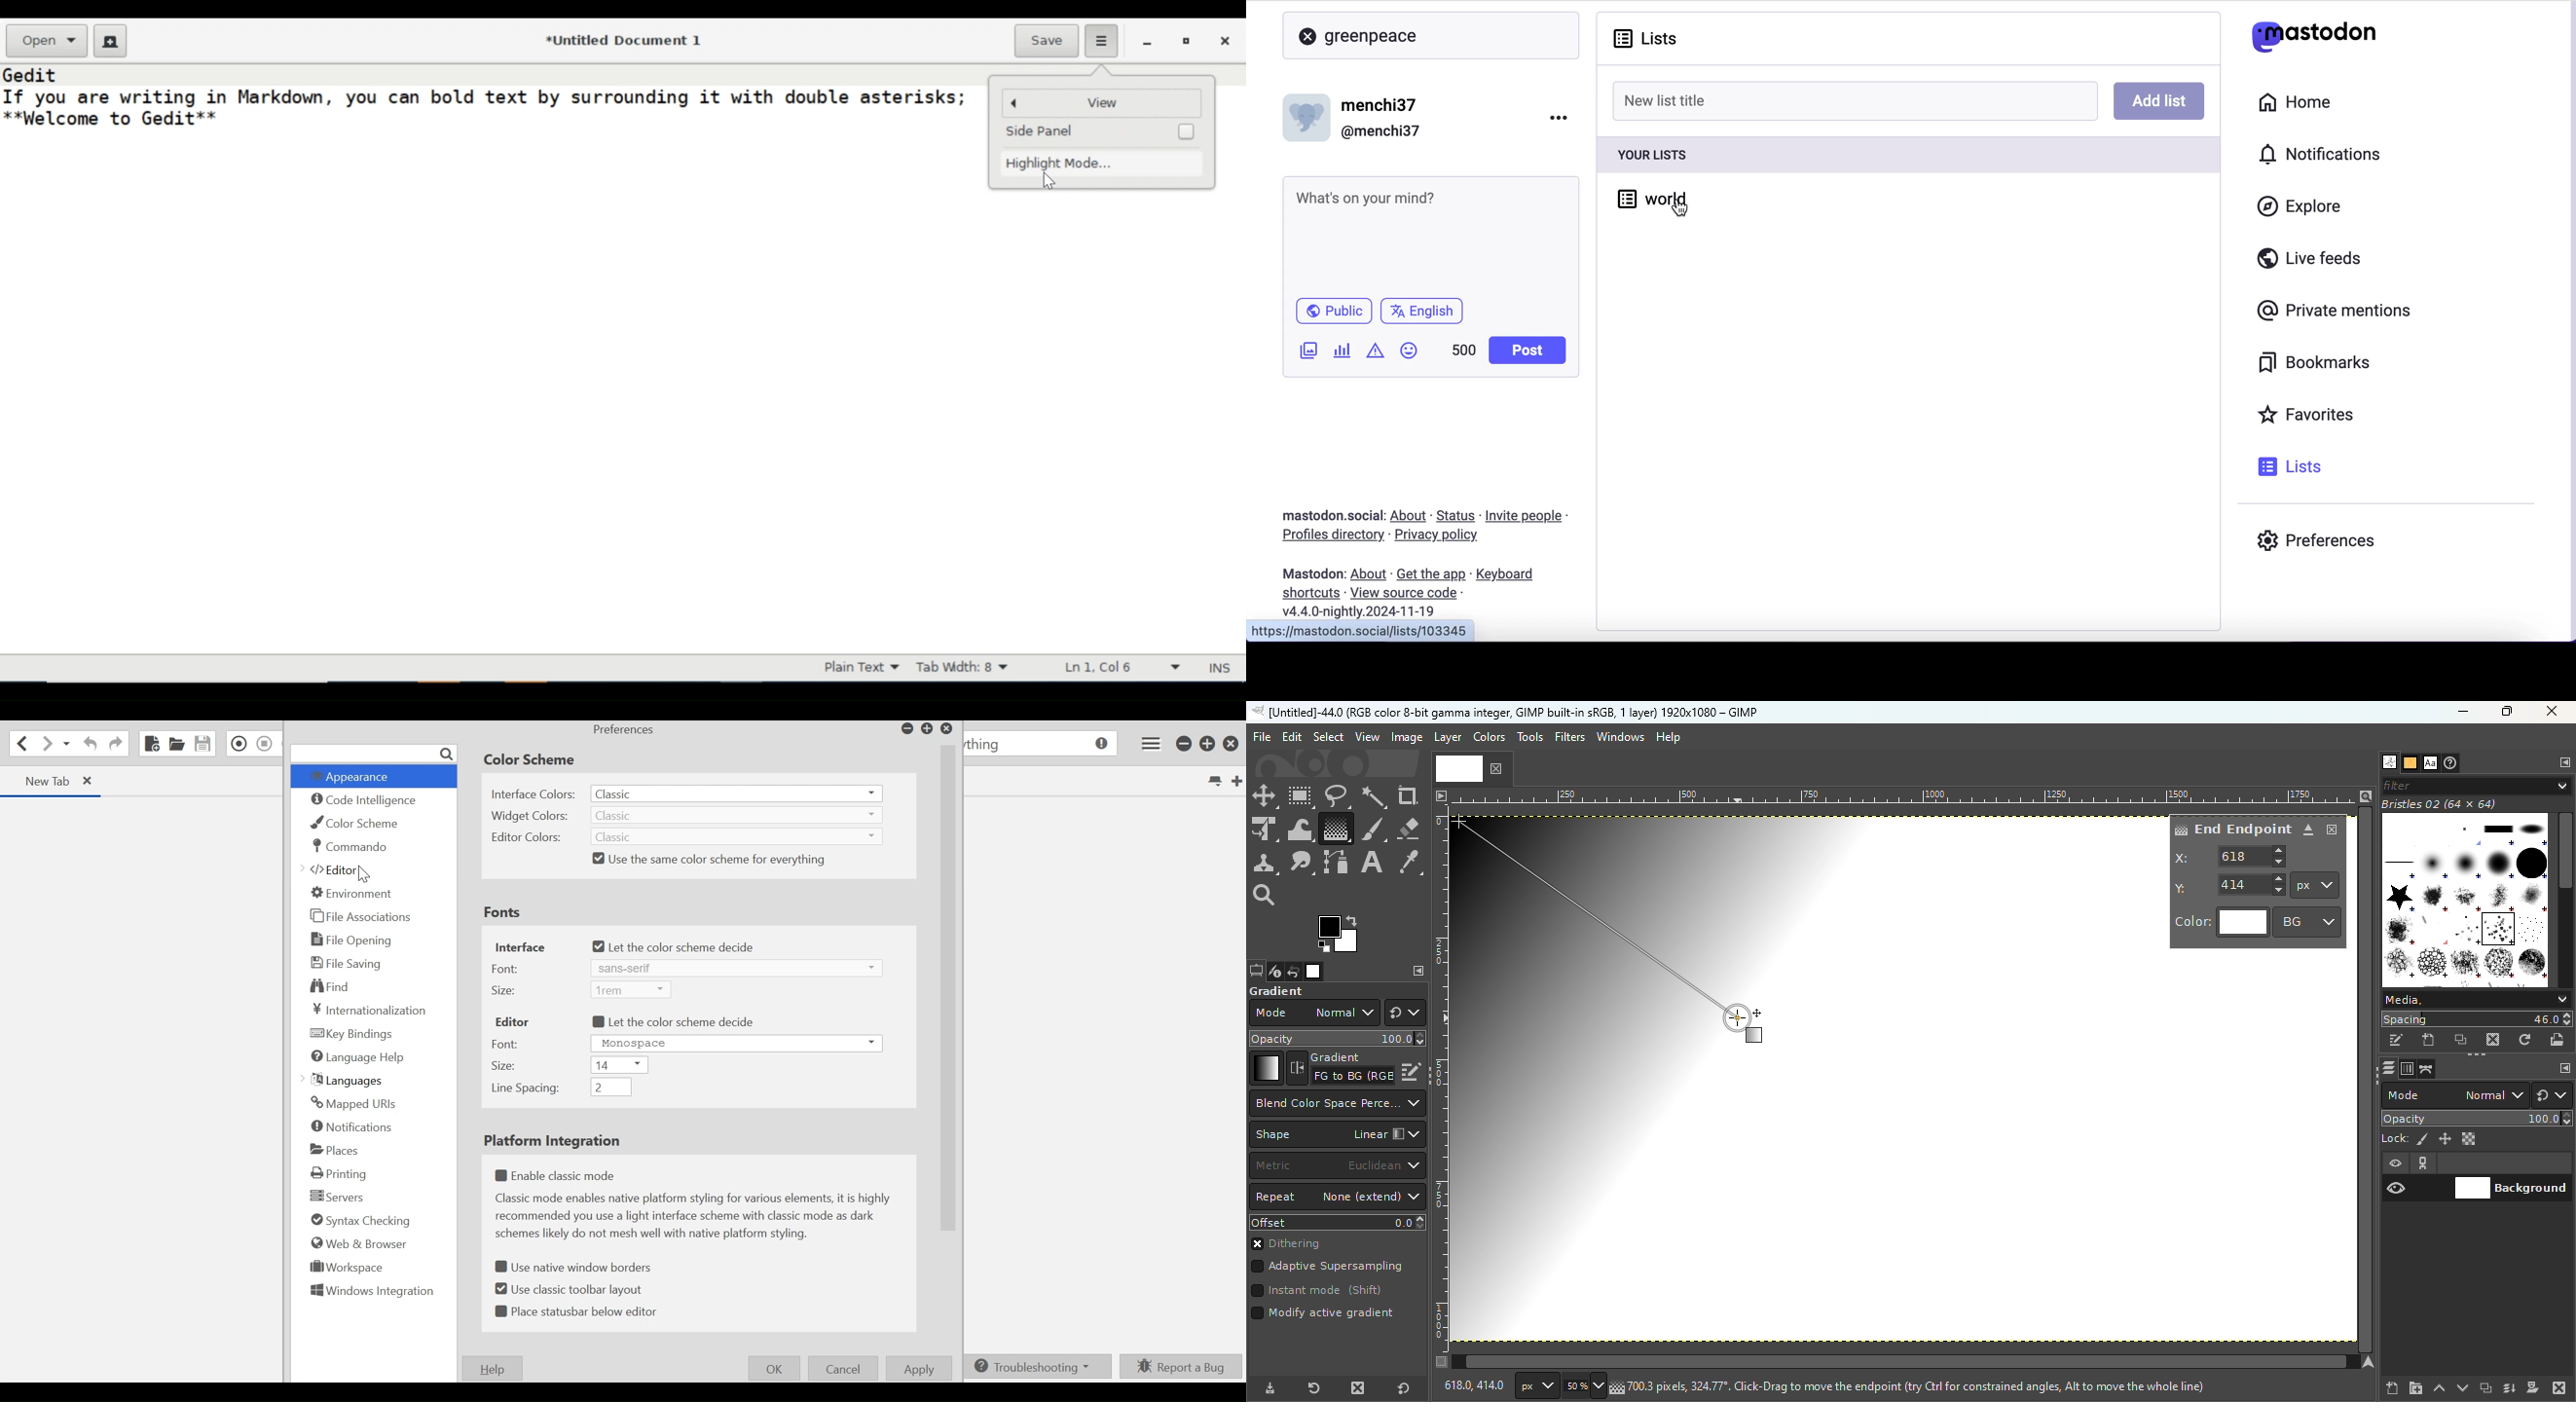 This screenshot has width=2576, height=1428. Describe the element at coordinates (1307, 350) in the screenshot. I see `add an image` at that location.